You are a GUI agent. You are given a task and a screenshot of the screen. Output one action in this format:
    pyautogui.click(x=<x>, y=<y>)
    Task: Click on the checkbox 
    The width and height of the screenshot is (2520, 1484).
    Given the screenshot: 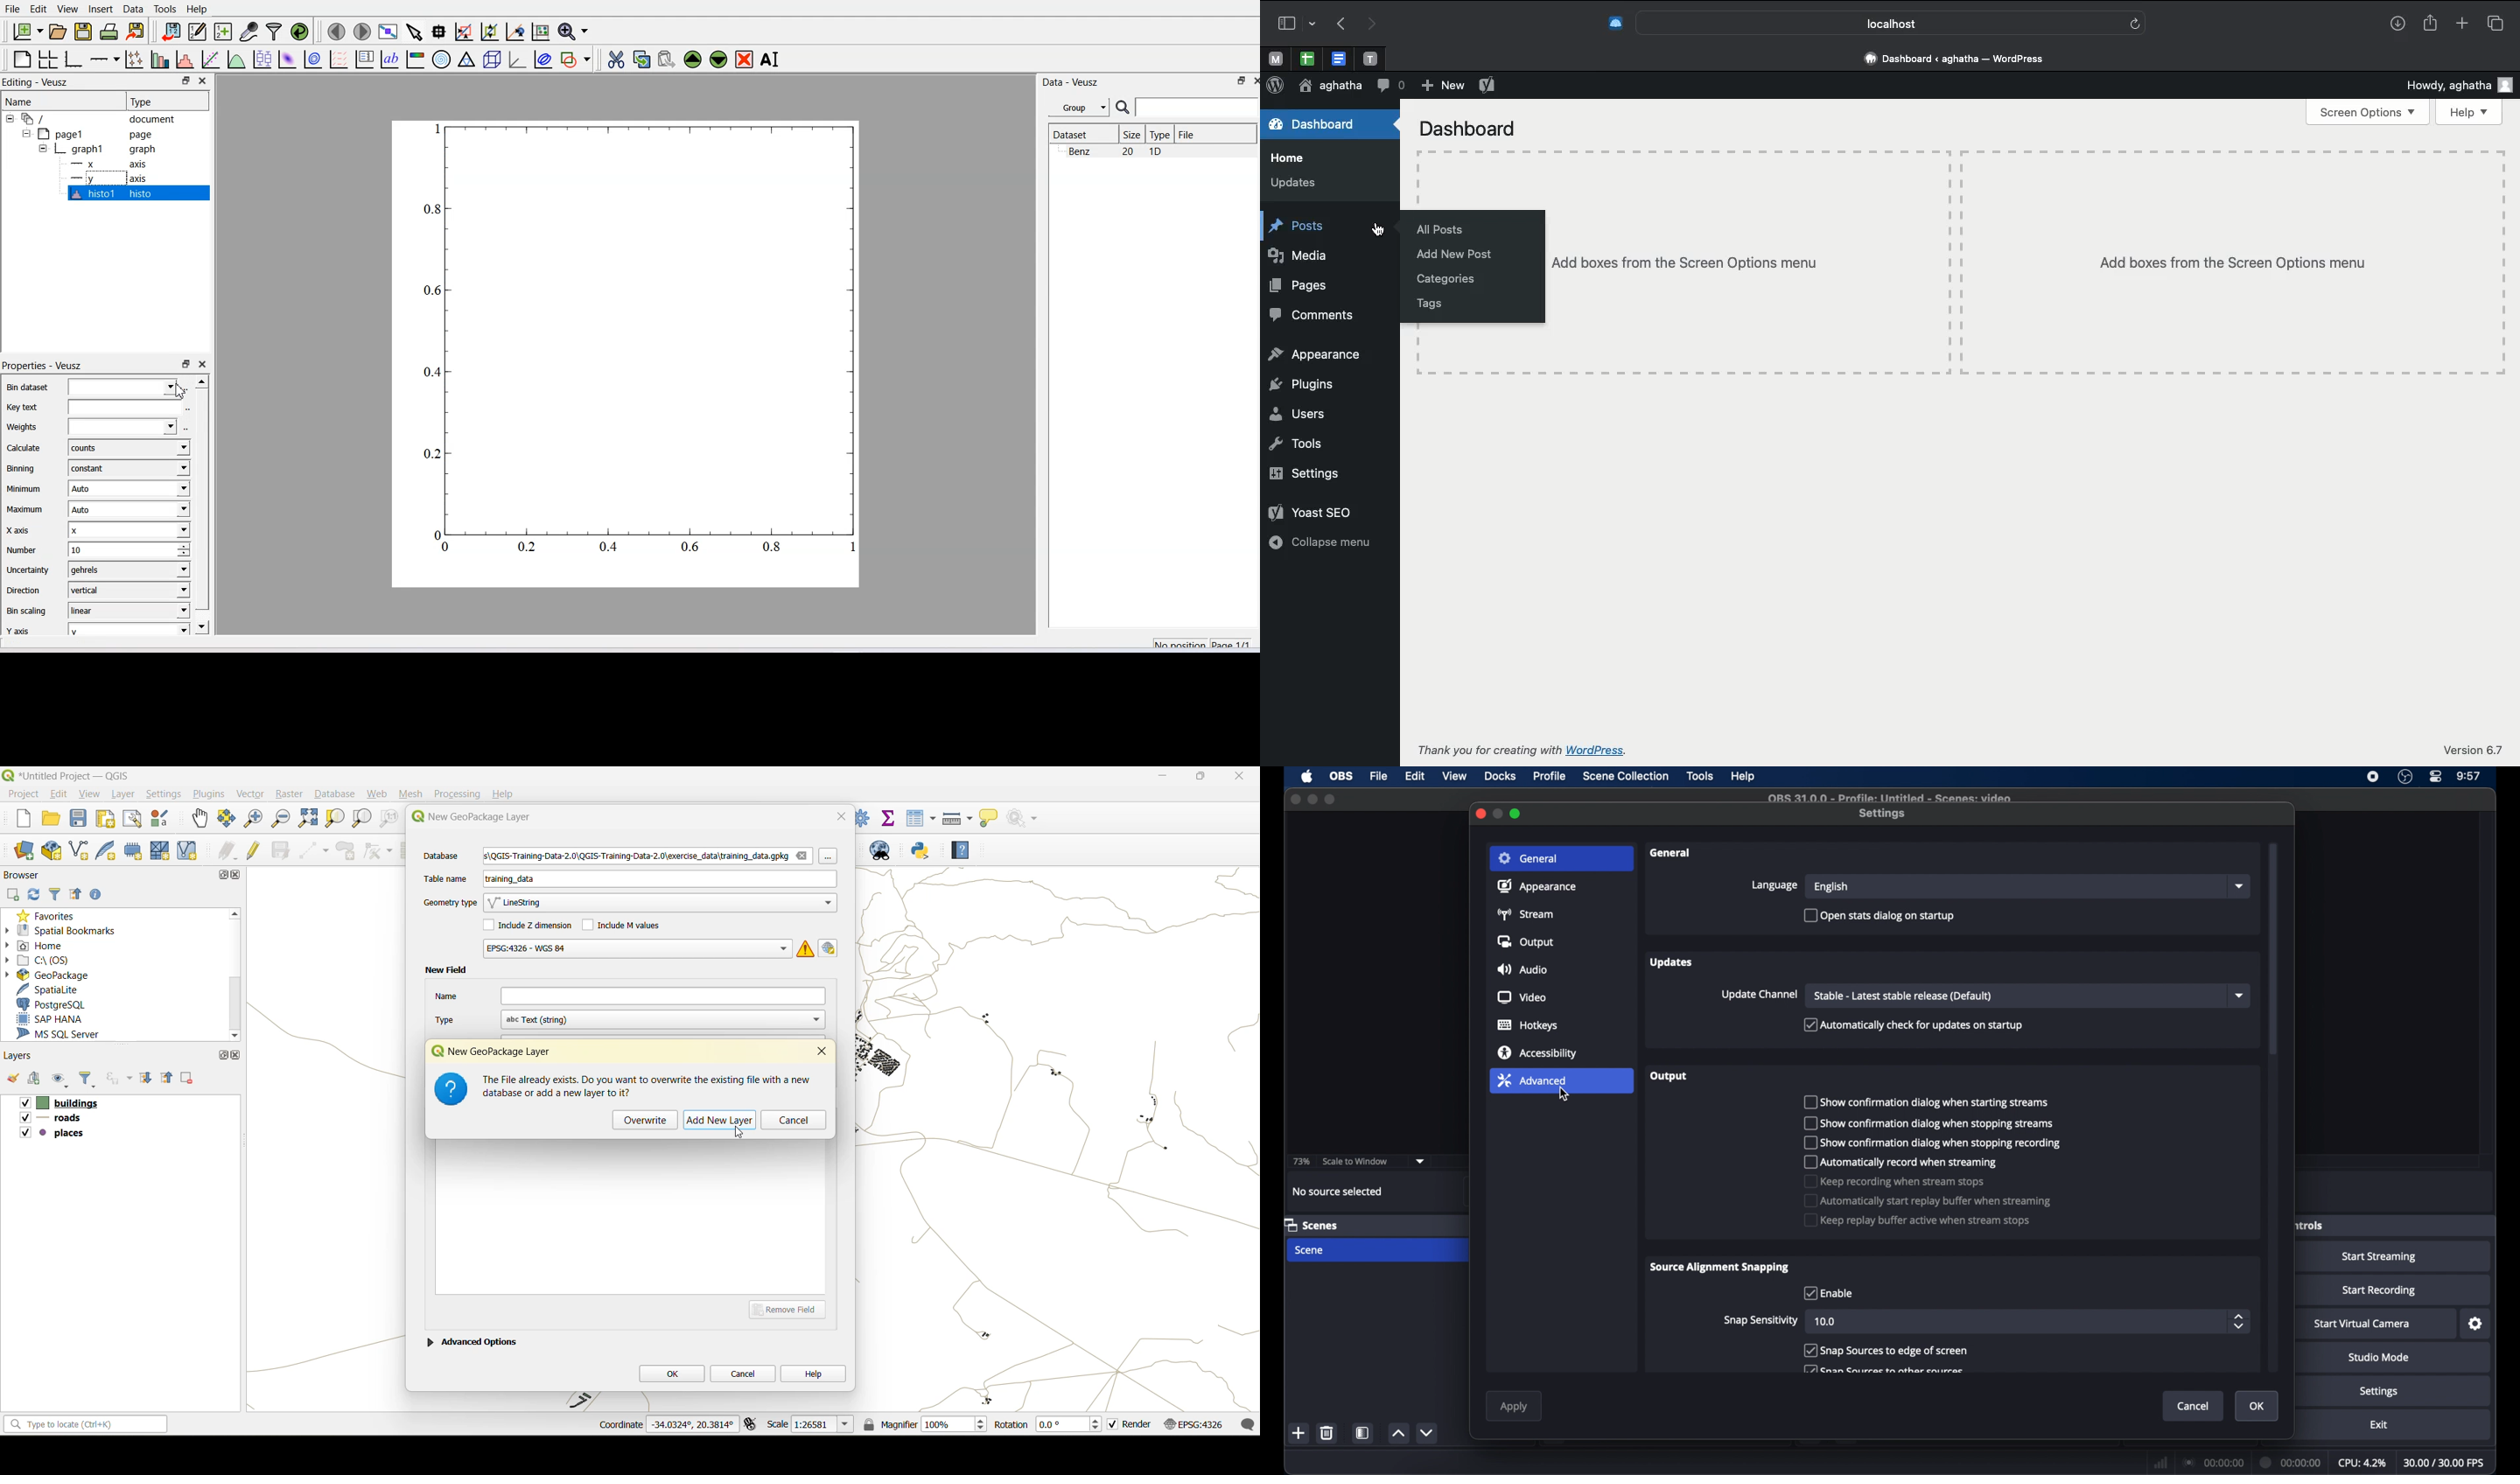 What is the action you would take?
    pyautogui.click(x=1927, y=1123)
    